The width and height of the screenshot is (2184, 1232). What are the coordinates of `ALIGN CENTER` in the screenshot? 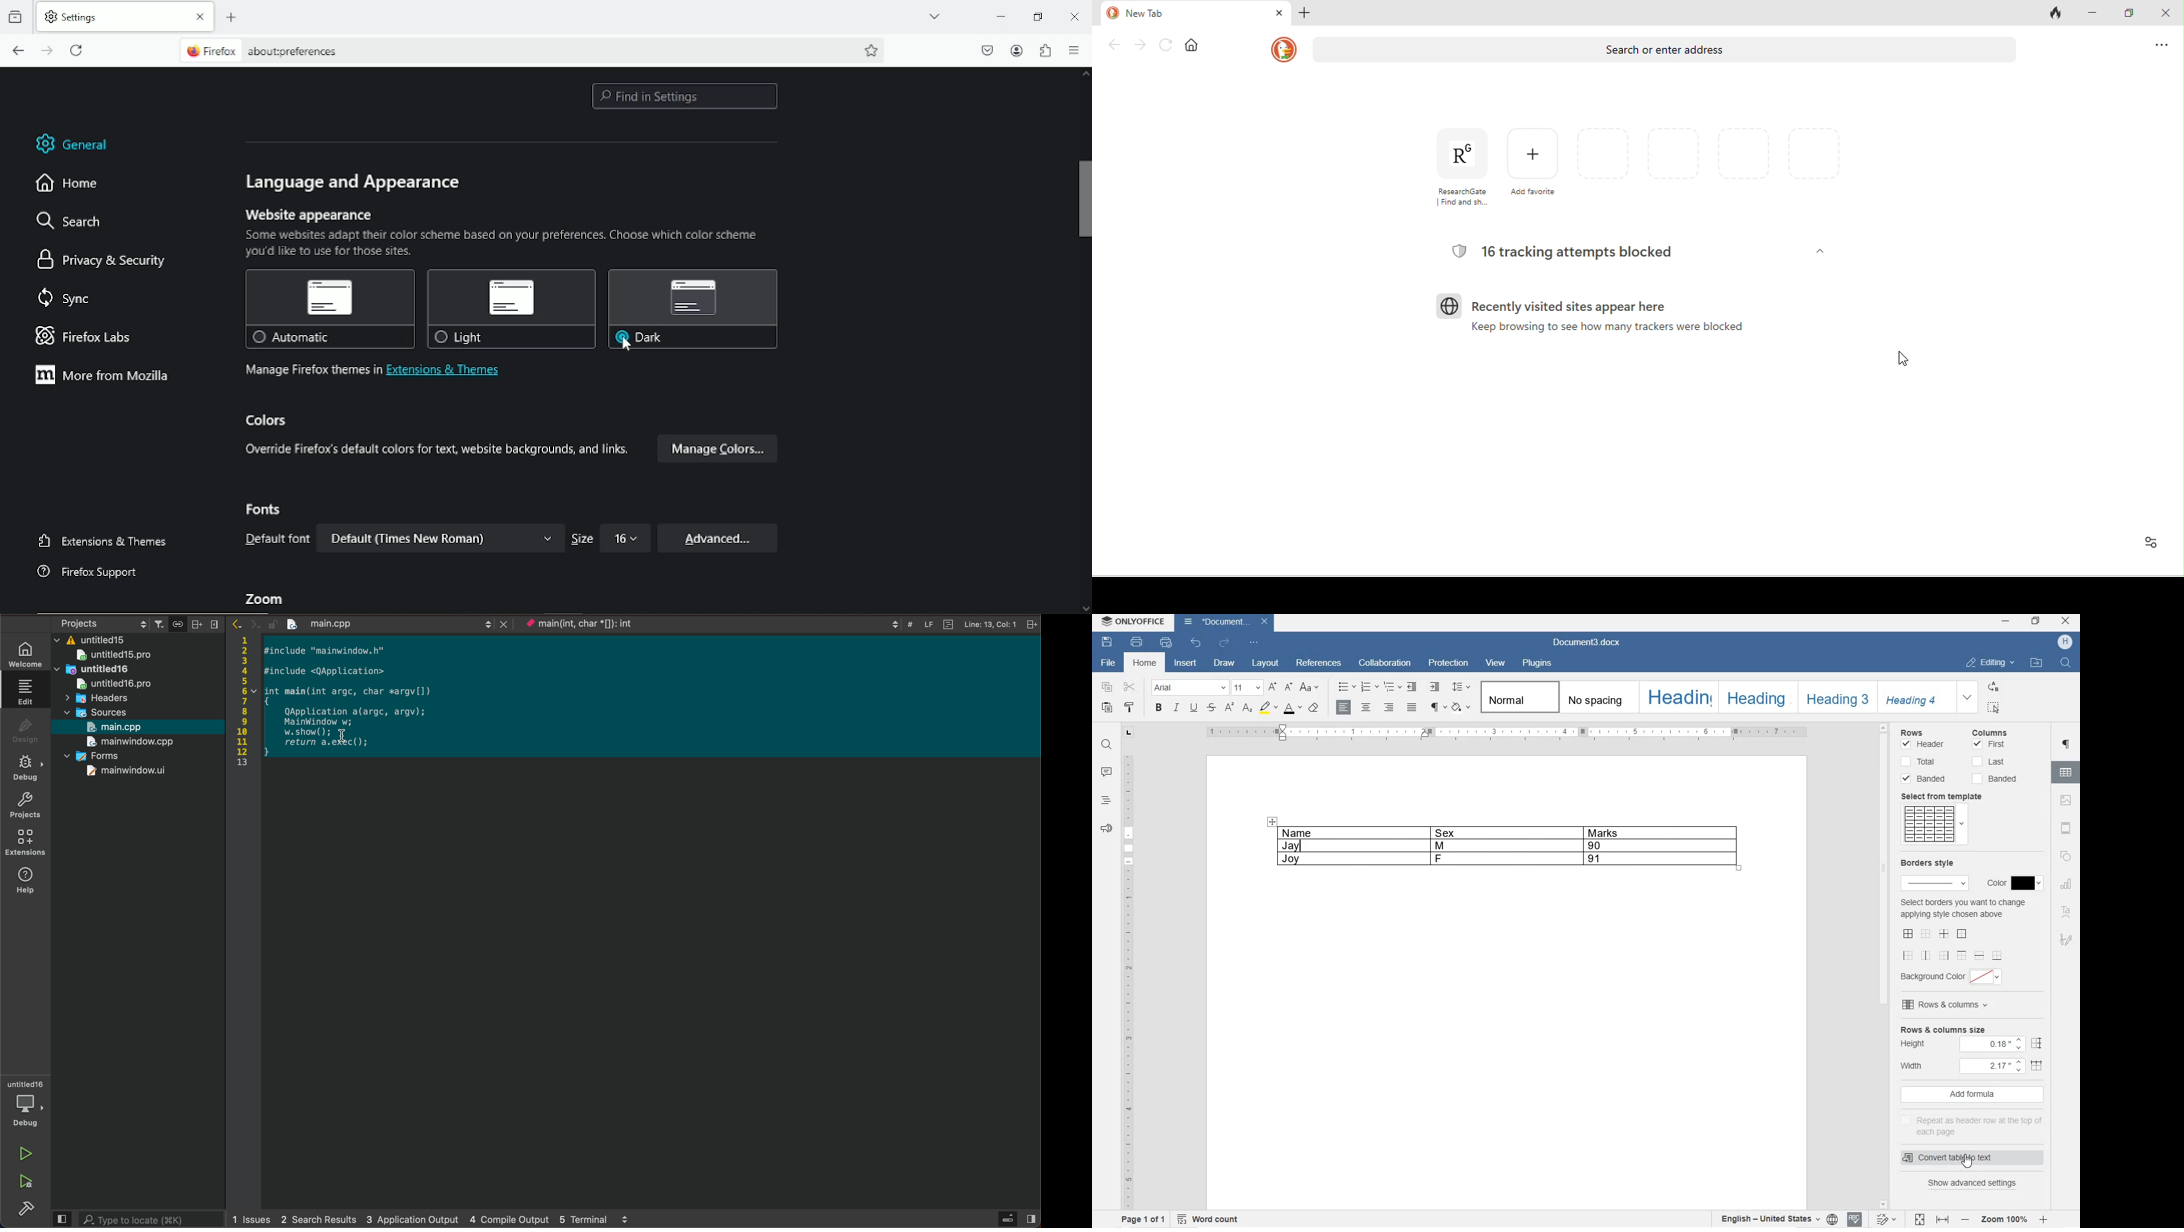 It's located at (1366, 708).